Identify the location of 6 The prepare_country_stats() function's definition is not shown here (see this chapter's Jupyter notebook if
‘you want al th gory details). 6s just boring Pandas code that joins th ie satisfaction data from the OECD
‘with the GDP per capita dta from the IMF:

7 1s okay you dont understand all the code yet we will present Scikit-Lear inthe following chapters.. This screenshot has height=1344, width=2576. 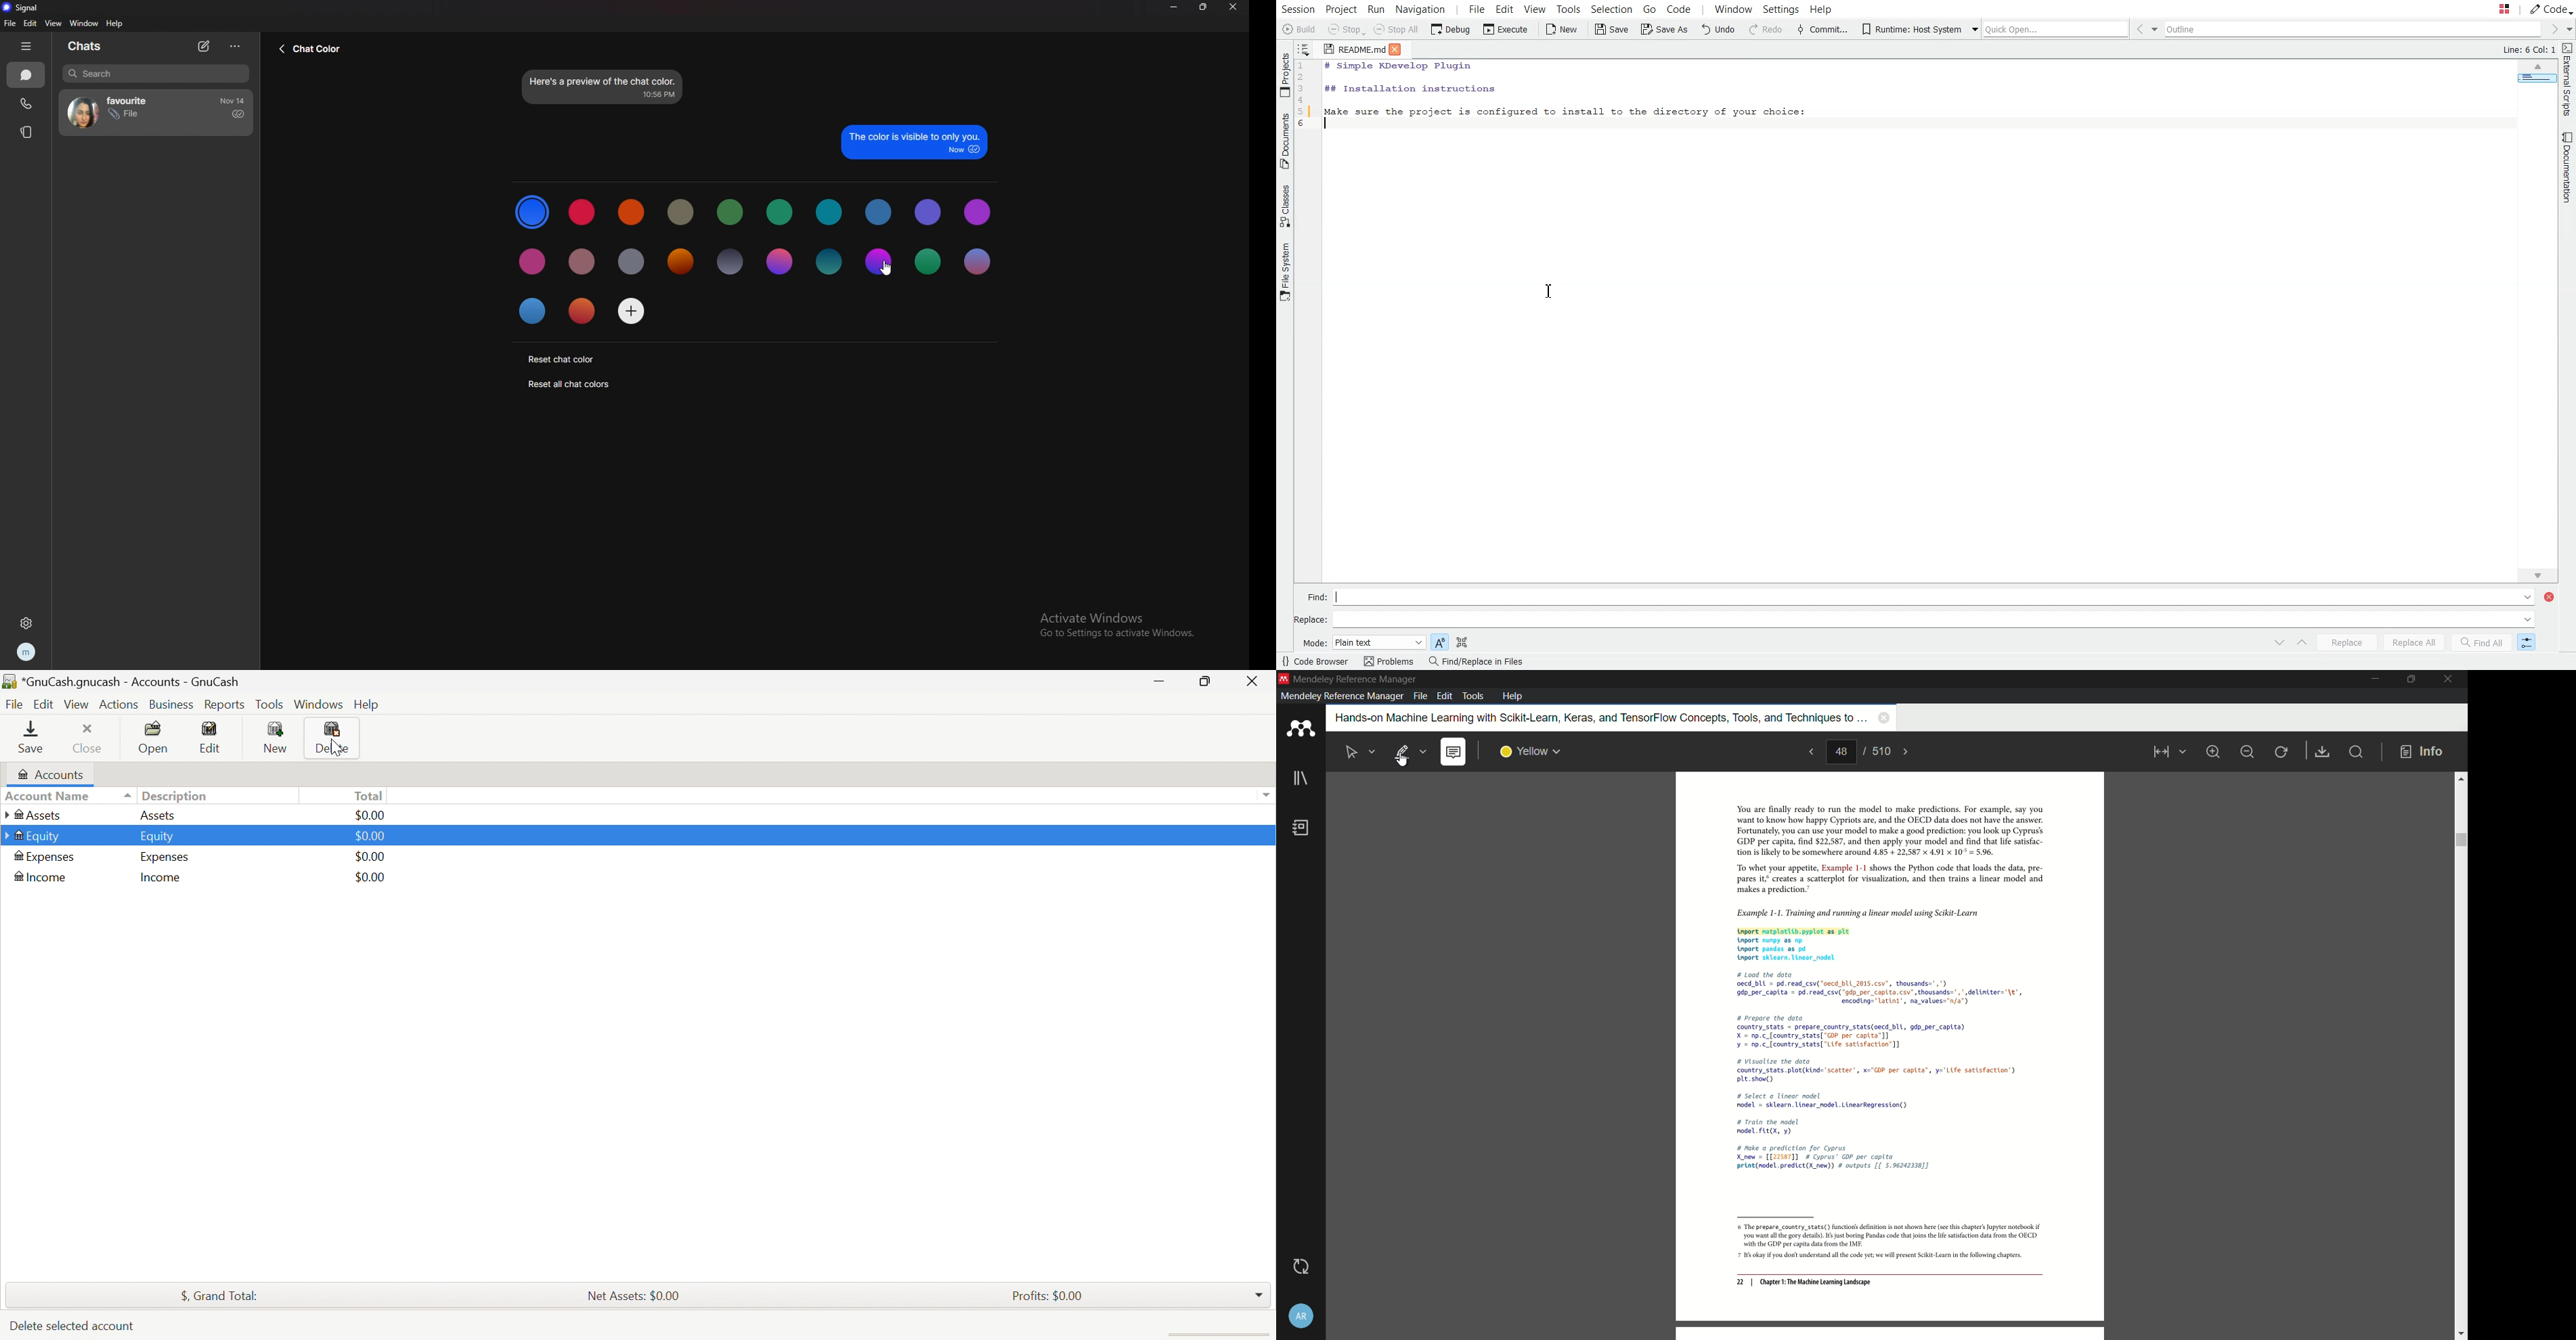
(1884, 1243).